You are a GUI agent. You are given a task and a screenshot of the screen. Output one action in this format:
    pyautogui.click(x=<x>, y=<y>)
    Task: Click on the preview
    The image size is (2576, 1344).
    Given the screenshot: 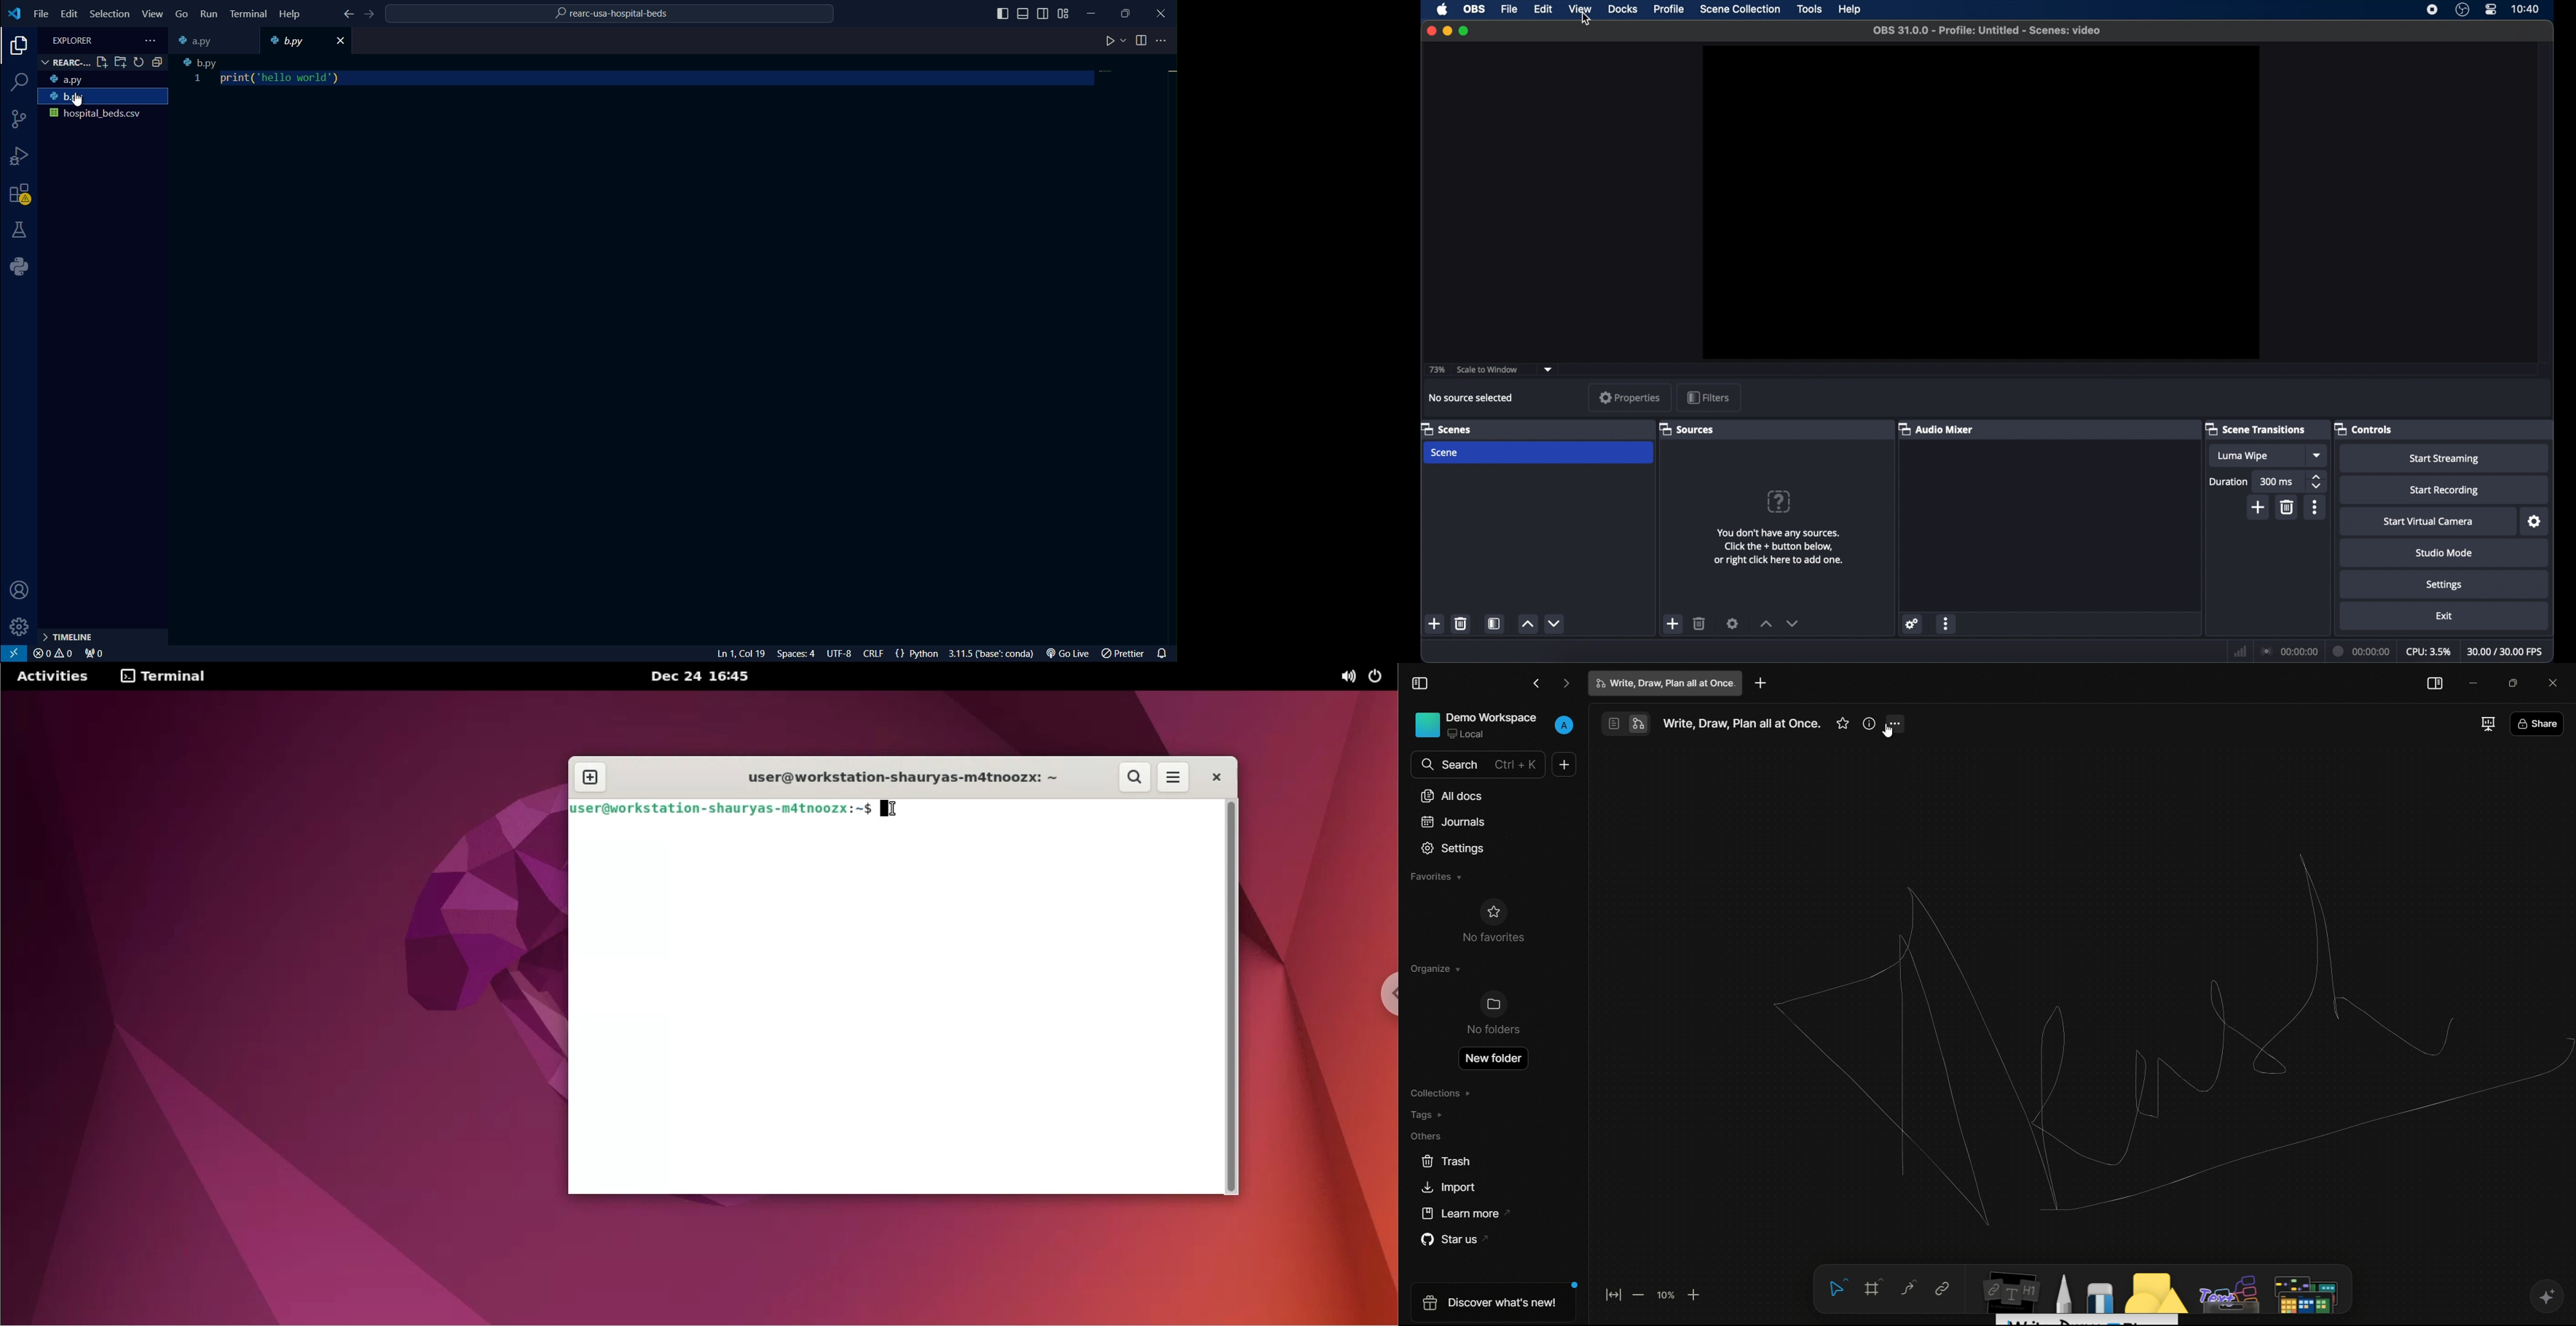 What is the action you would take?
    pyautogui.click(x=1981, y=204)
    